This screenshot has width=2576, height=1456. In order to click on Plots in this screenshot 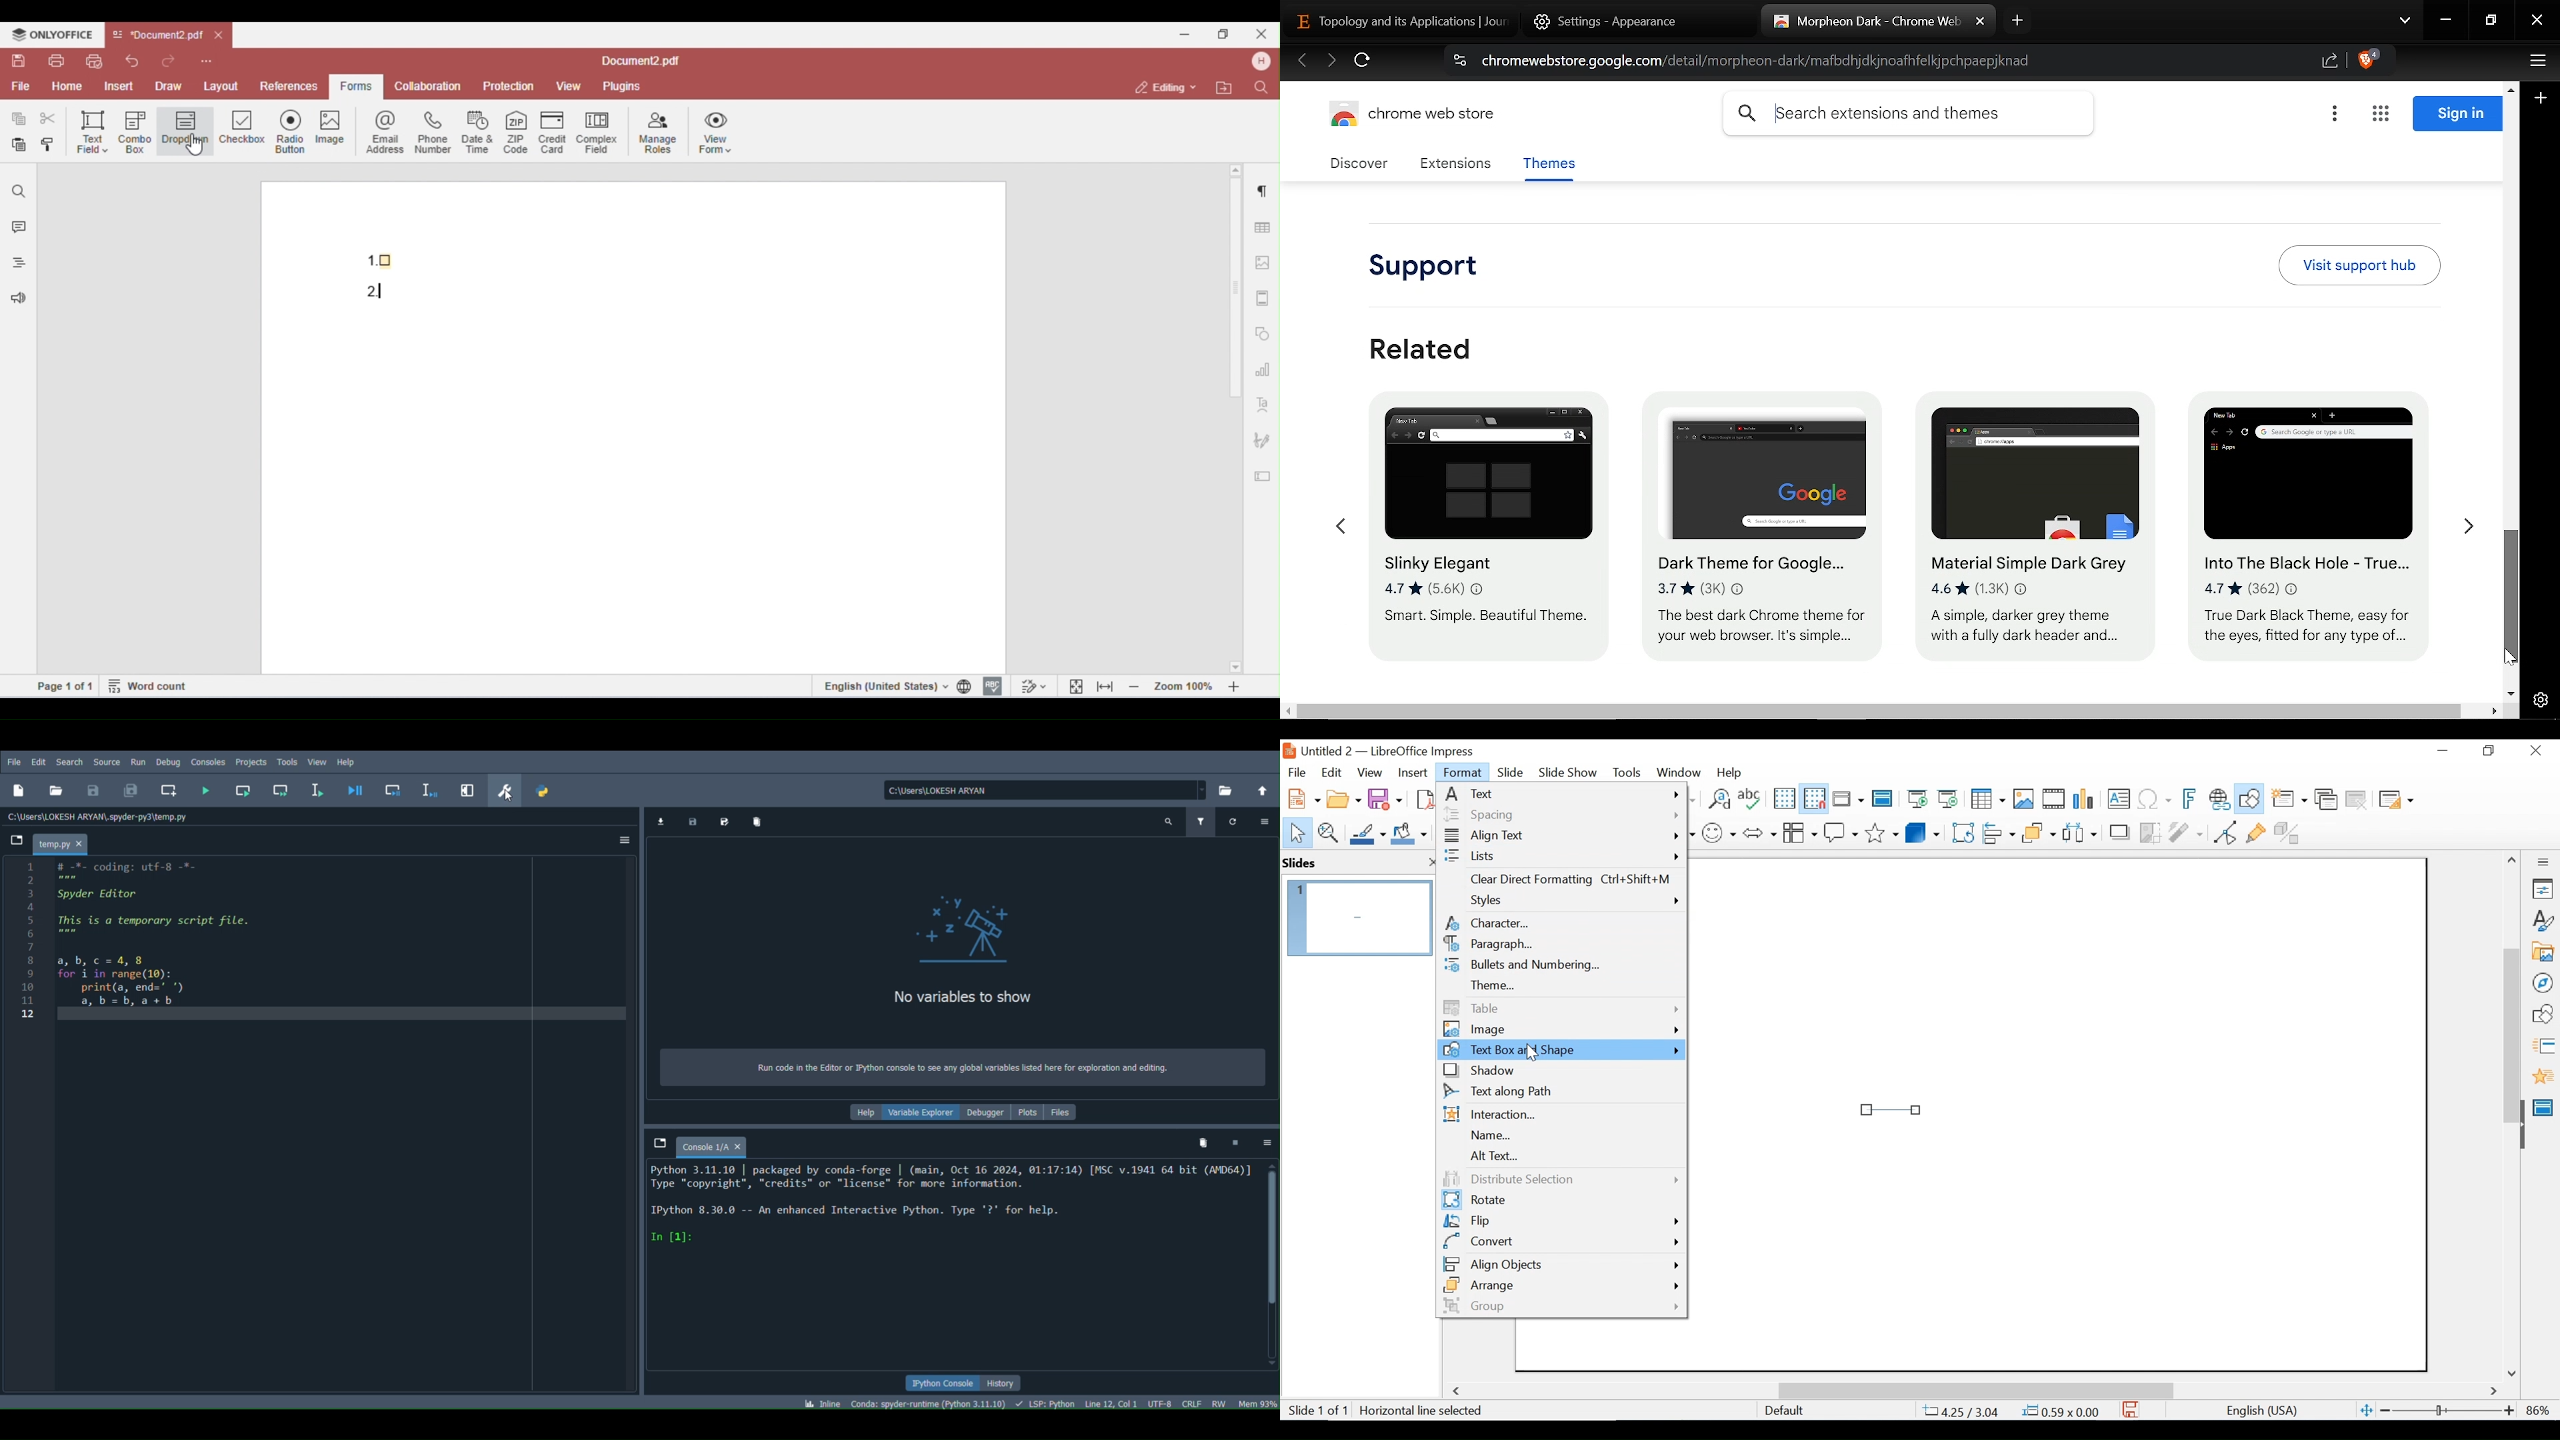, I will do `click(1027, 1113)`.